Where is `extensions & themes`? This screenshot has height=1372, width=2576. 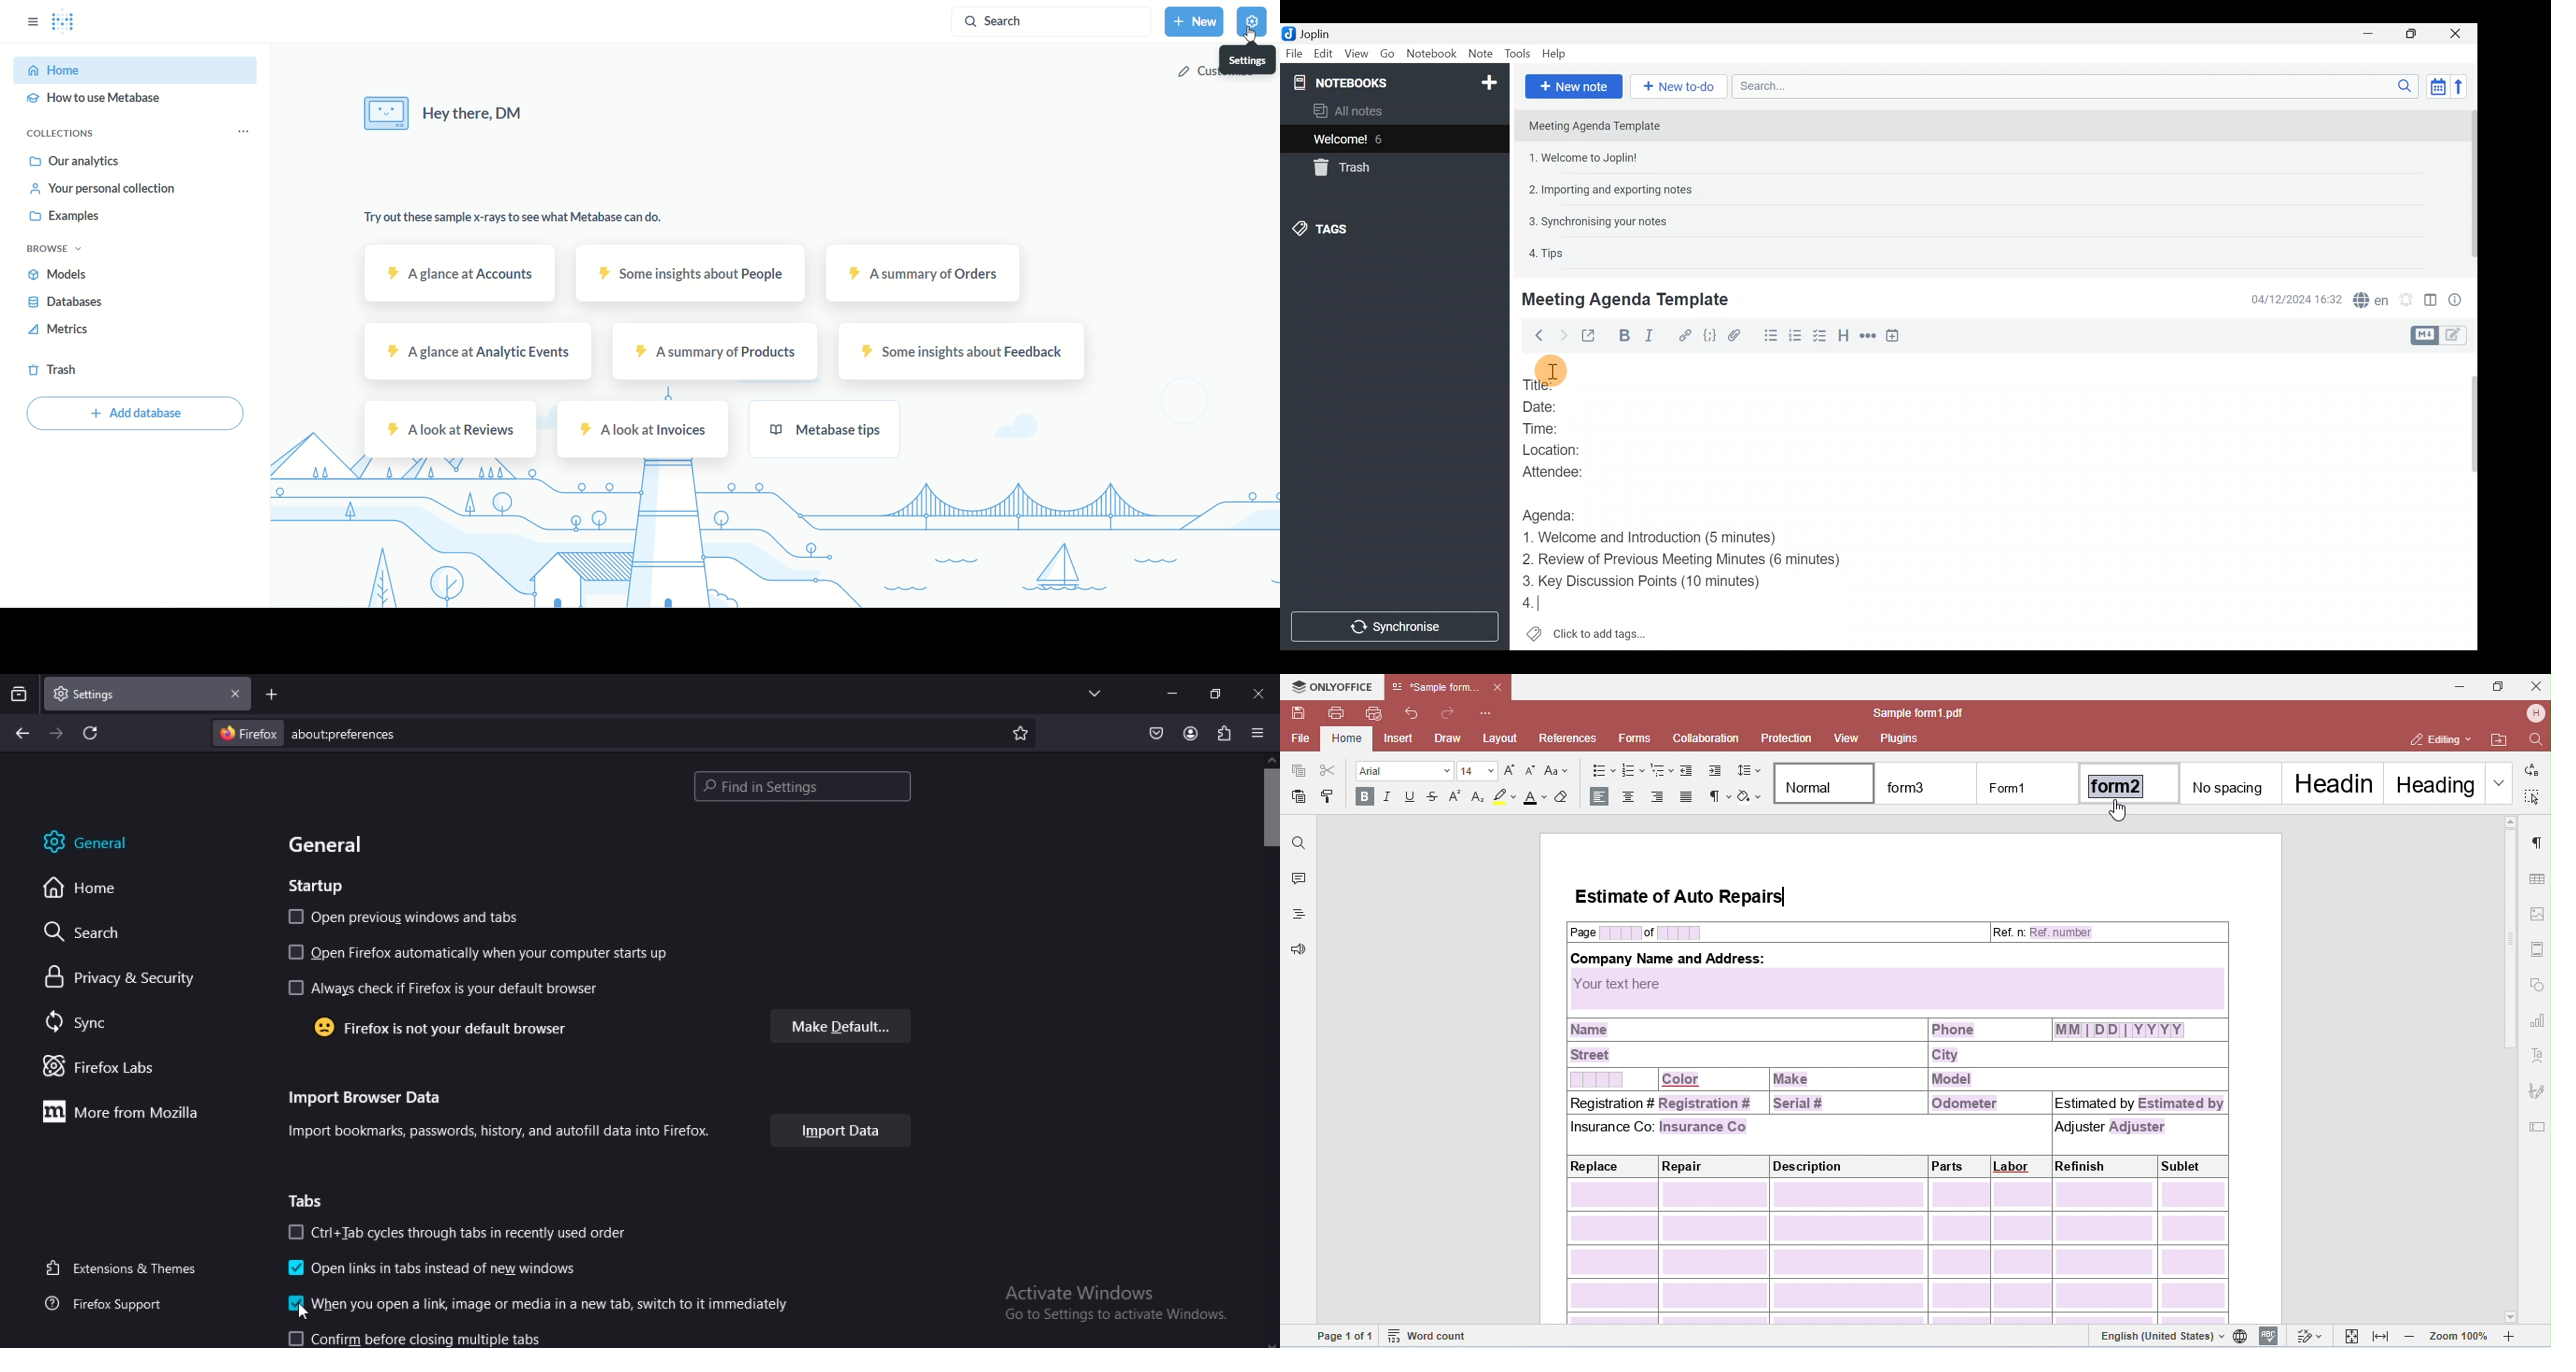
extensions & themes is located at coordinates (121, 1268).